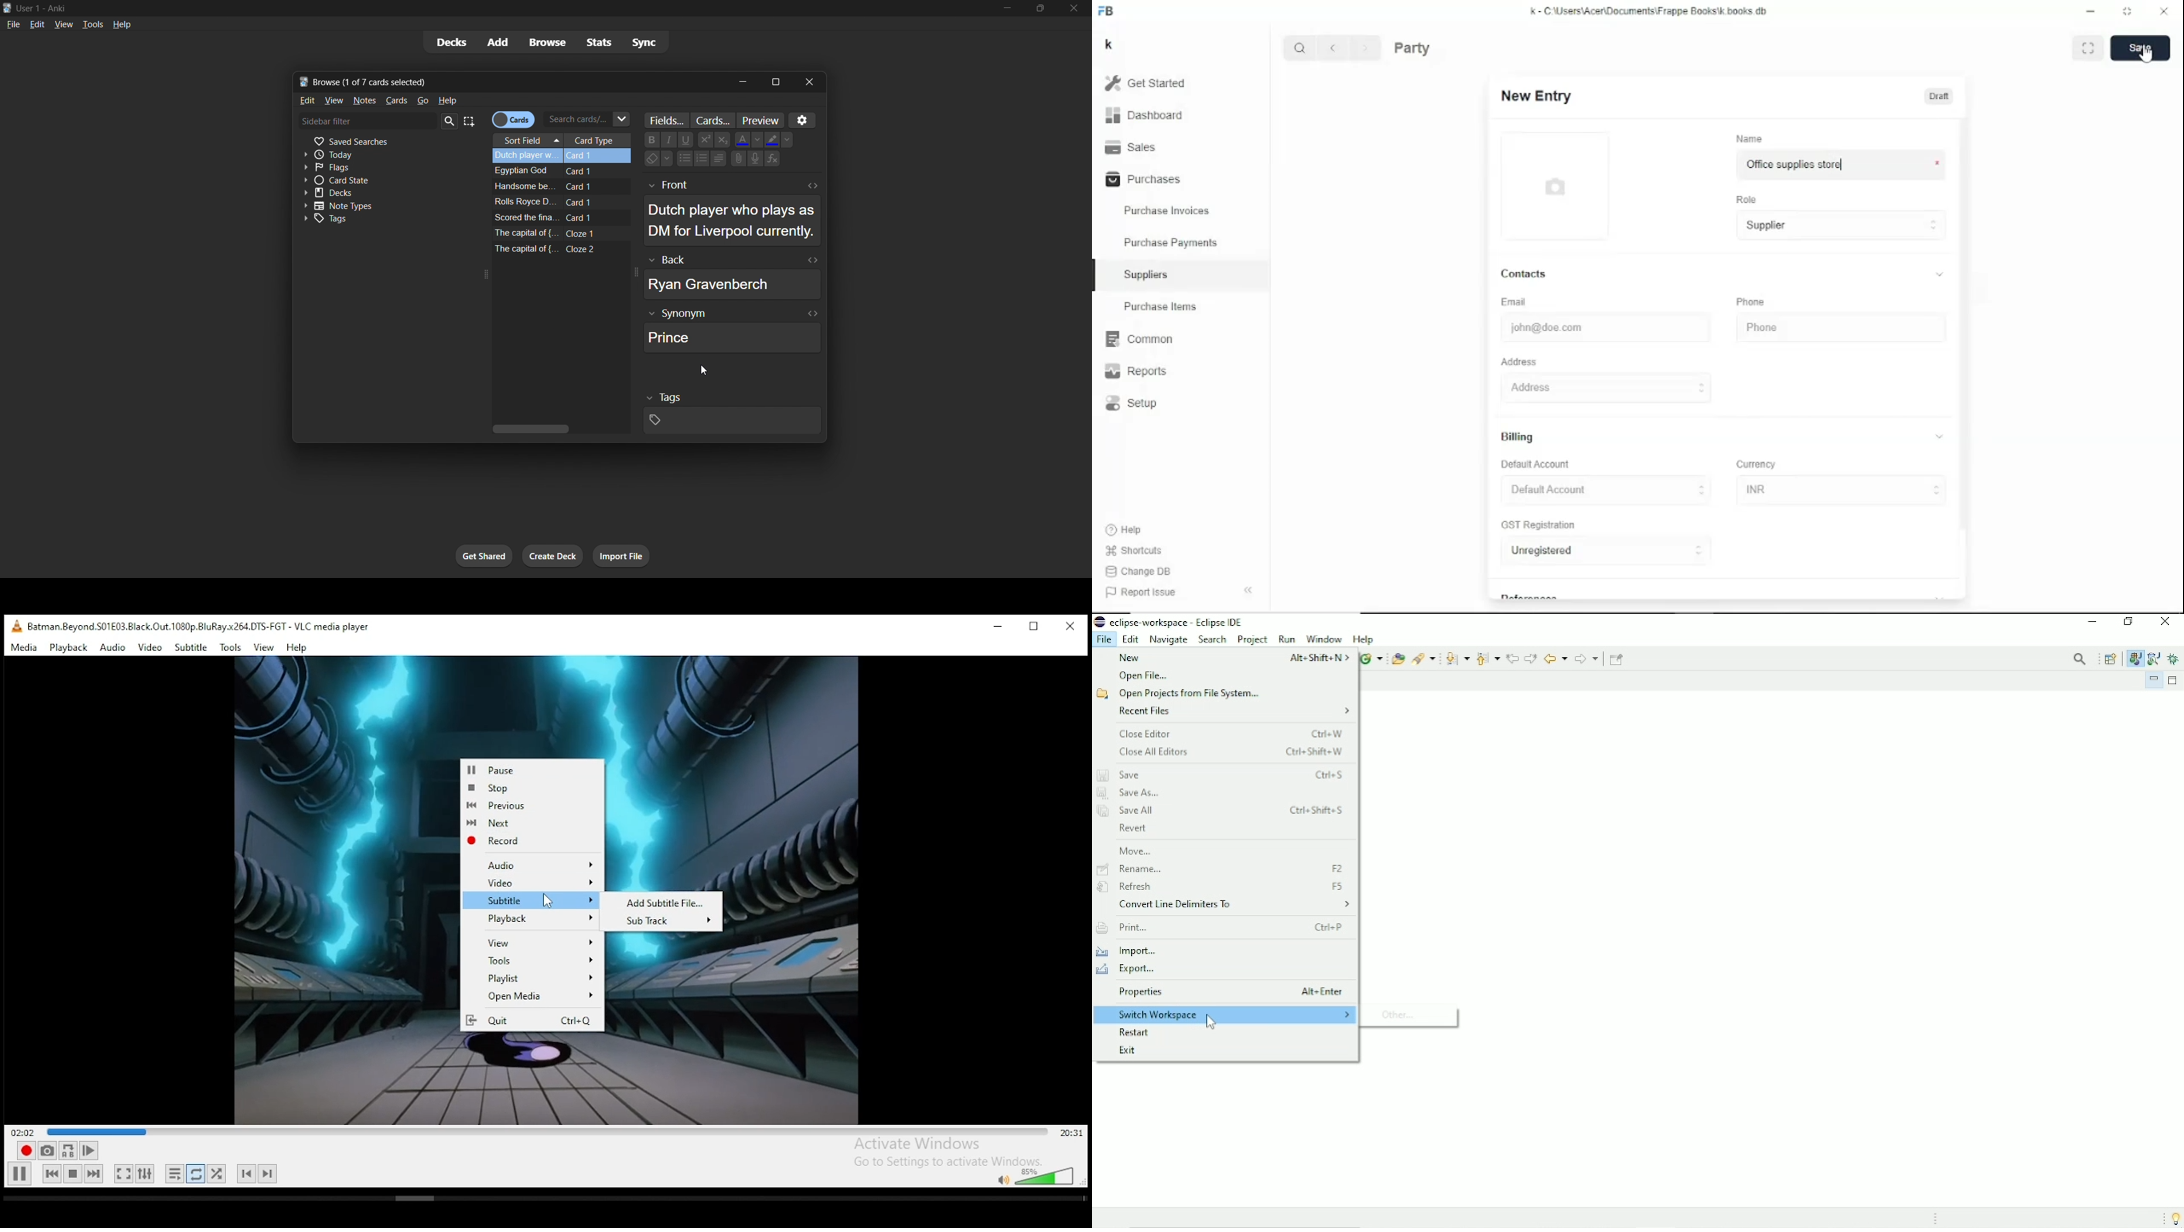 Image resolution: width=2184 pixels, height=1232 pixels. I want to click on Edit, so click(1131, 639).